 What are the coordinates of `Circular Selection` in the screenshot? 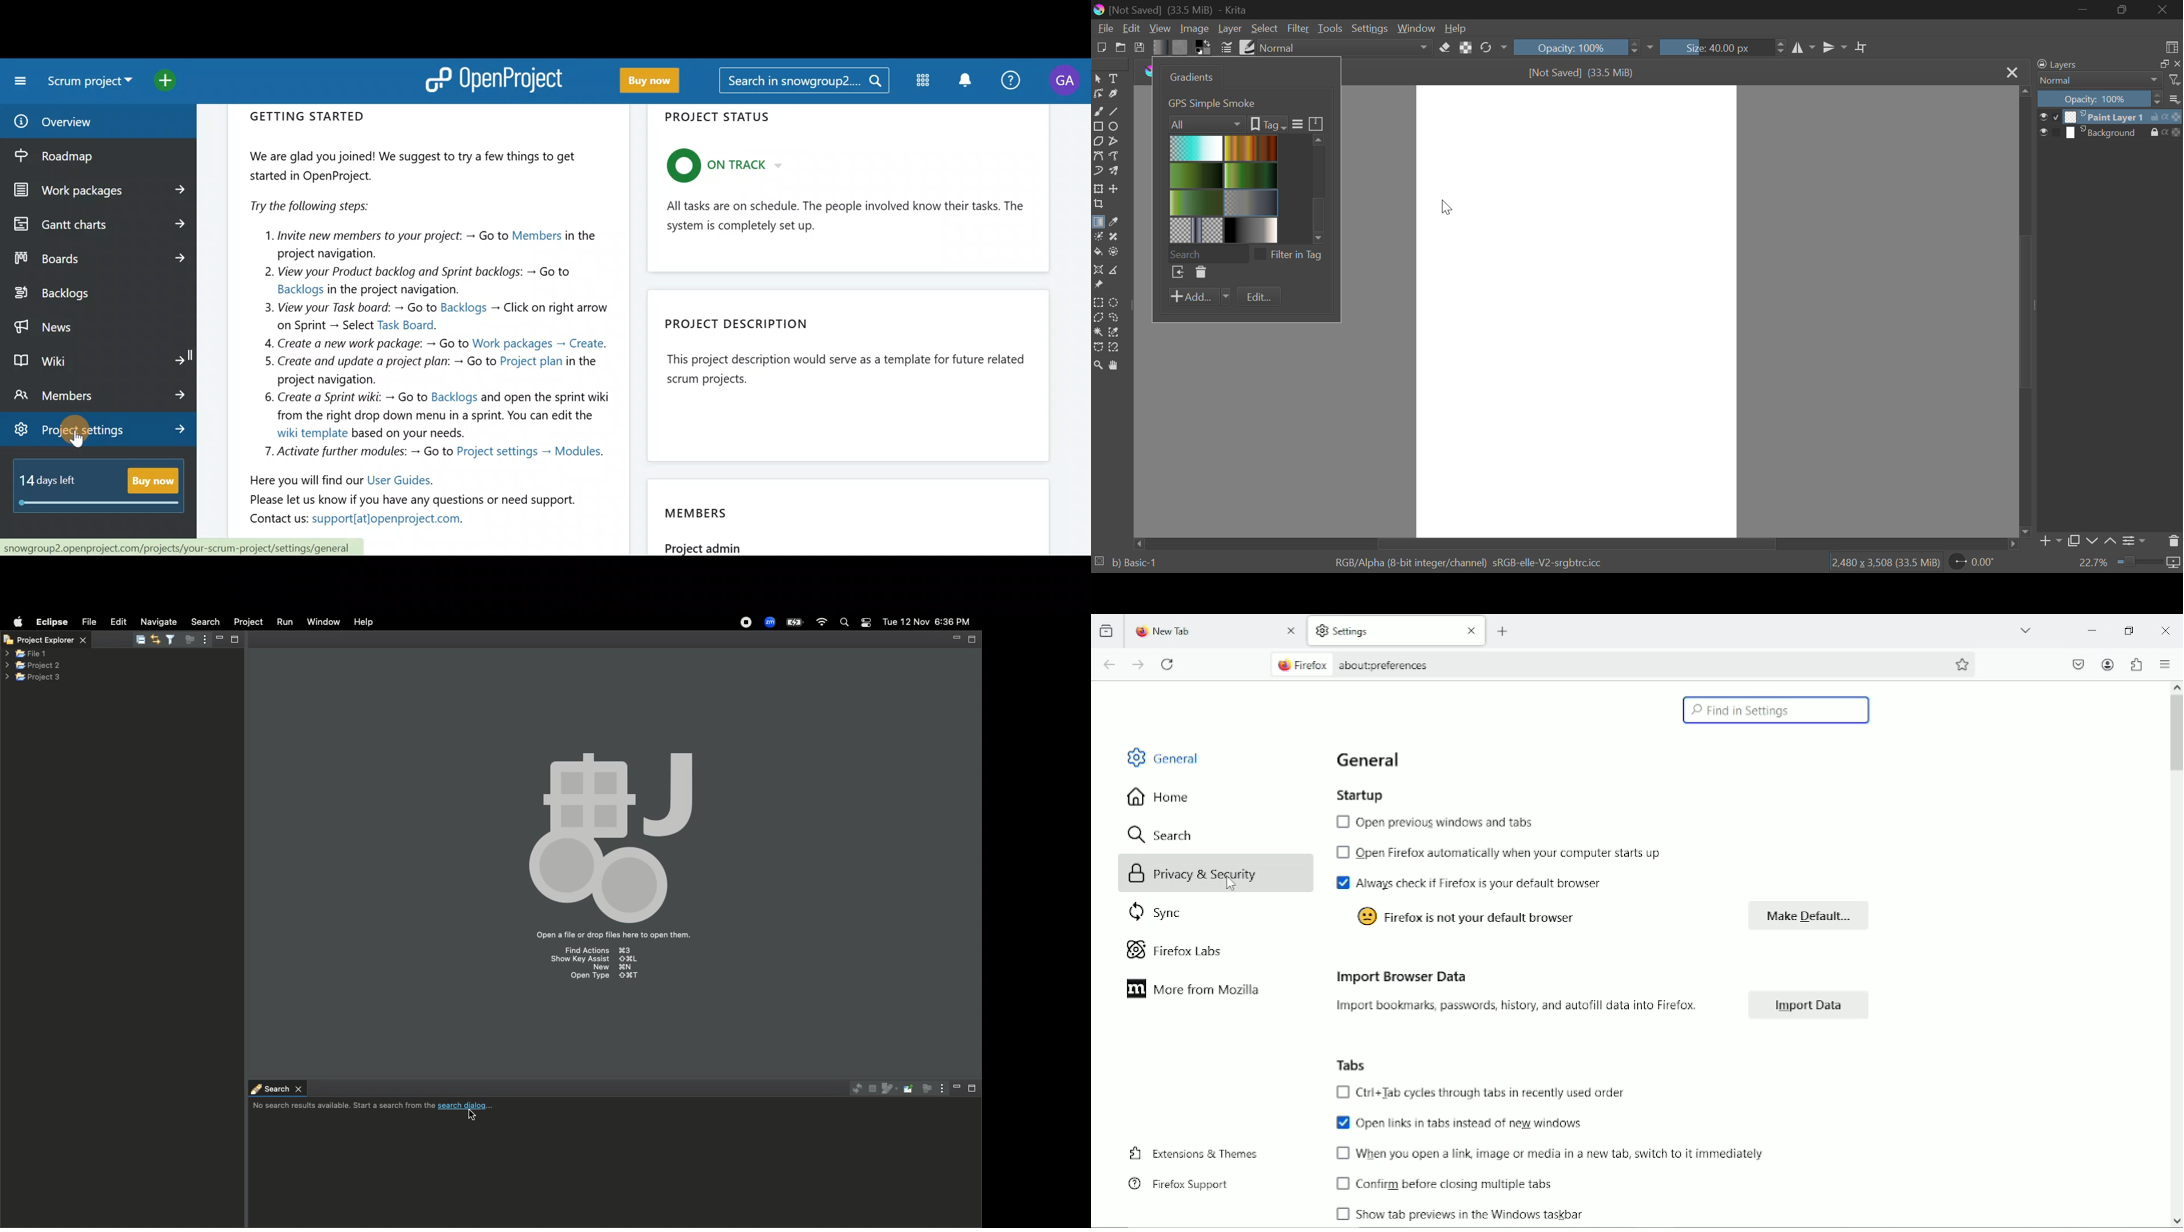 It's located at (1115, 303).